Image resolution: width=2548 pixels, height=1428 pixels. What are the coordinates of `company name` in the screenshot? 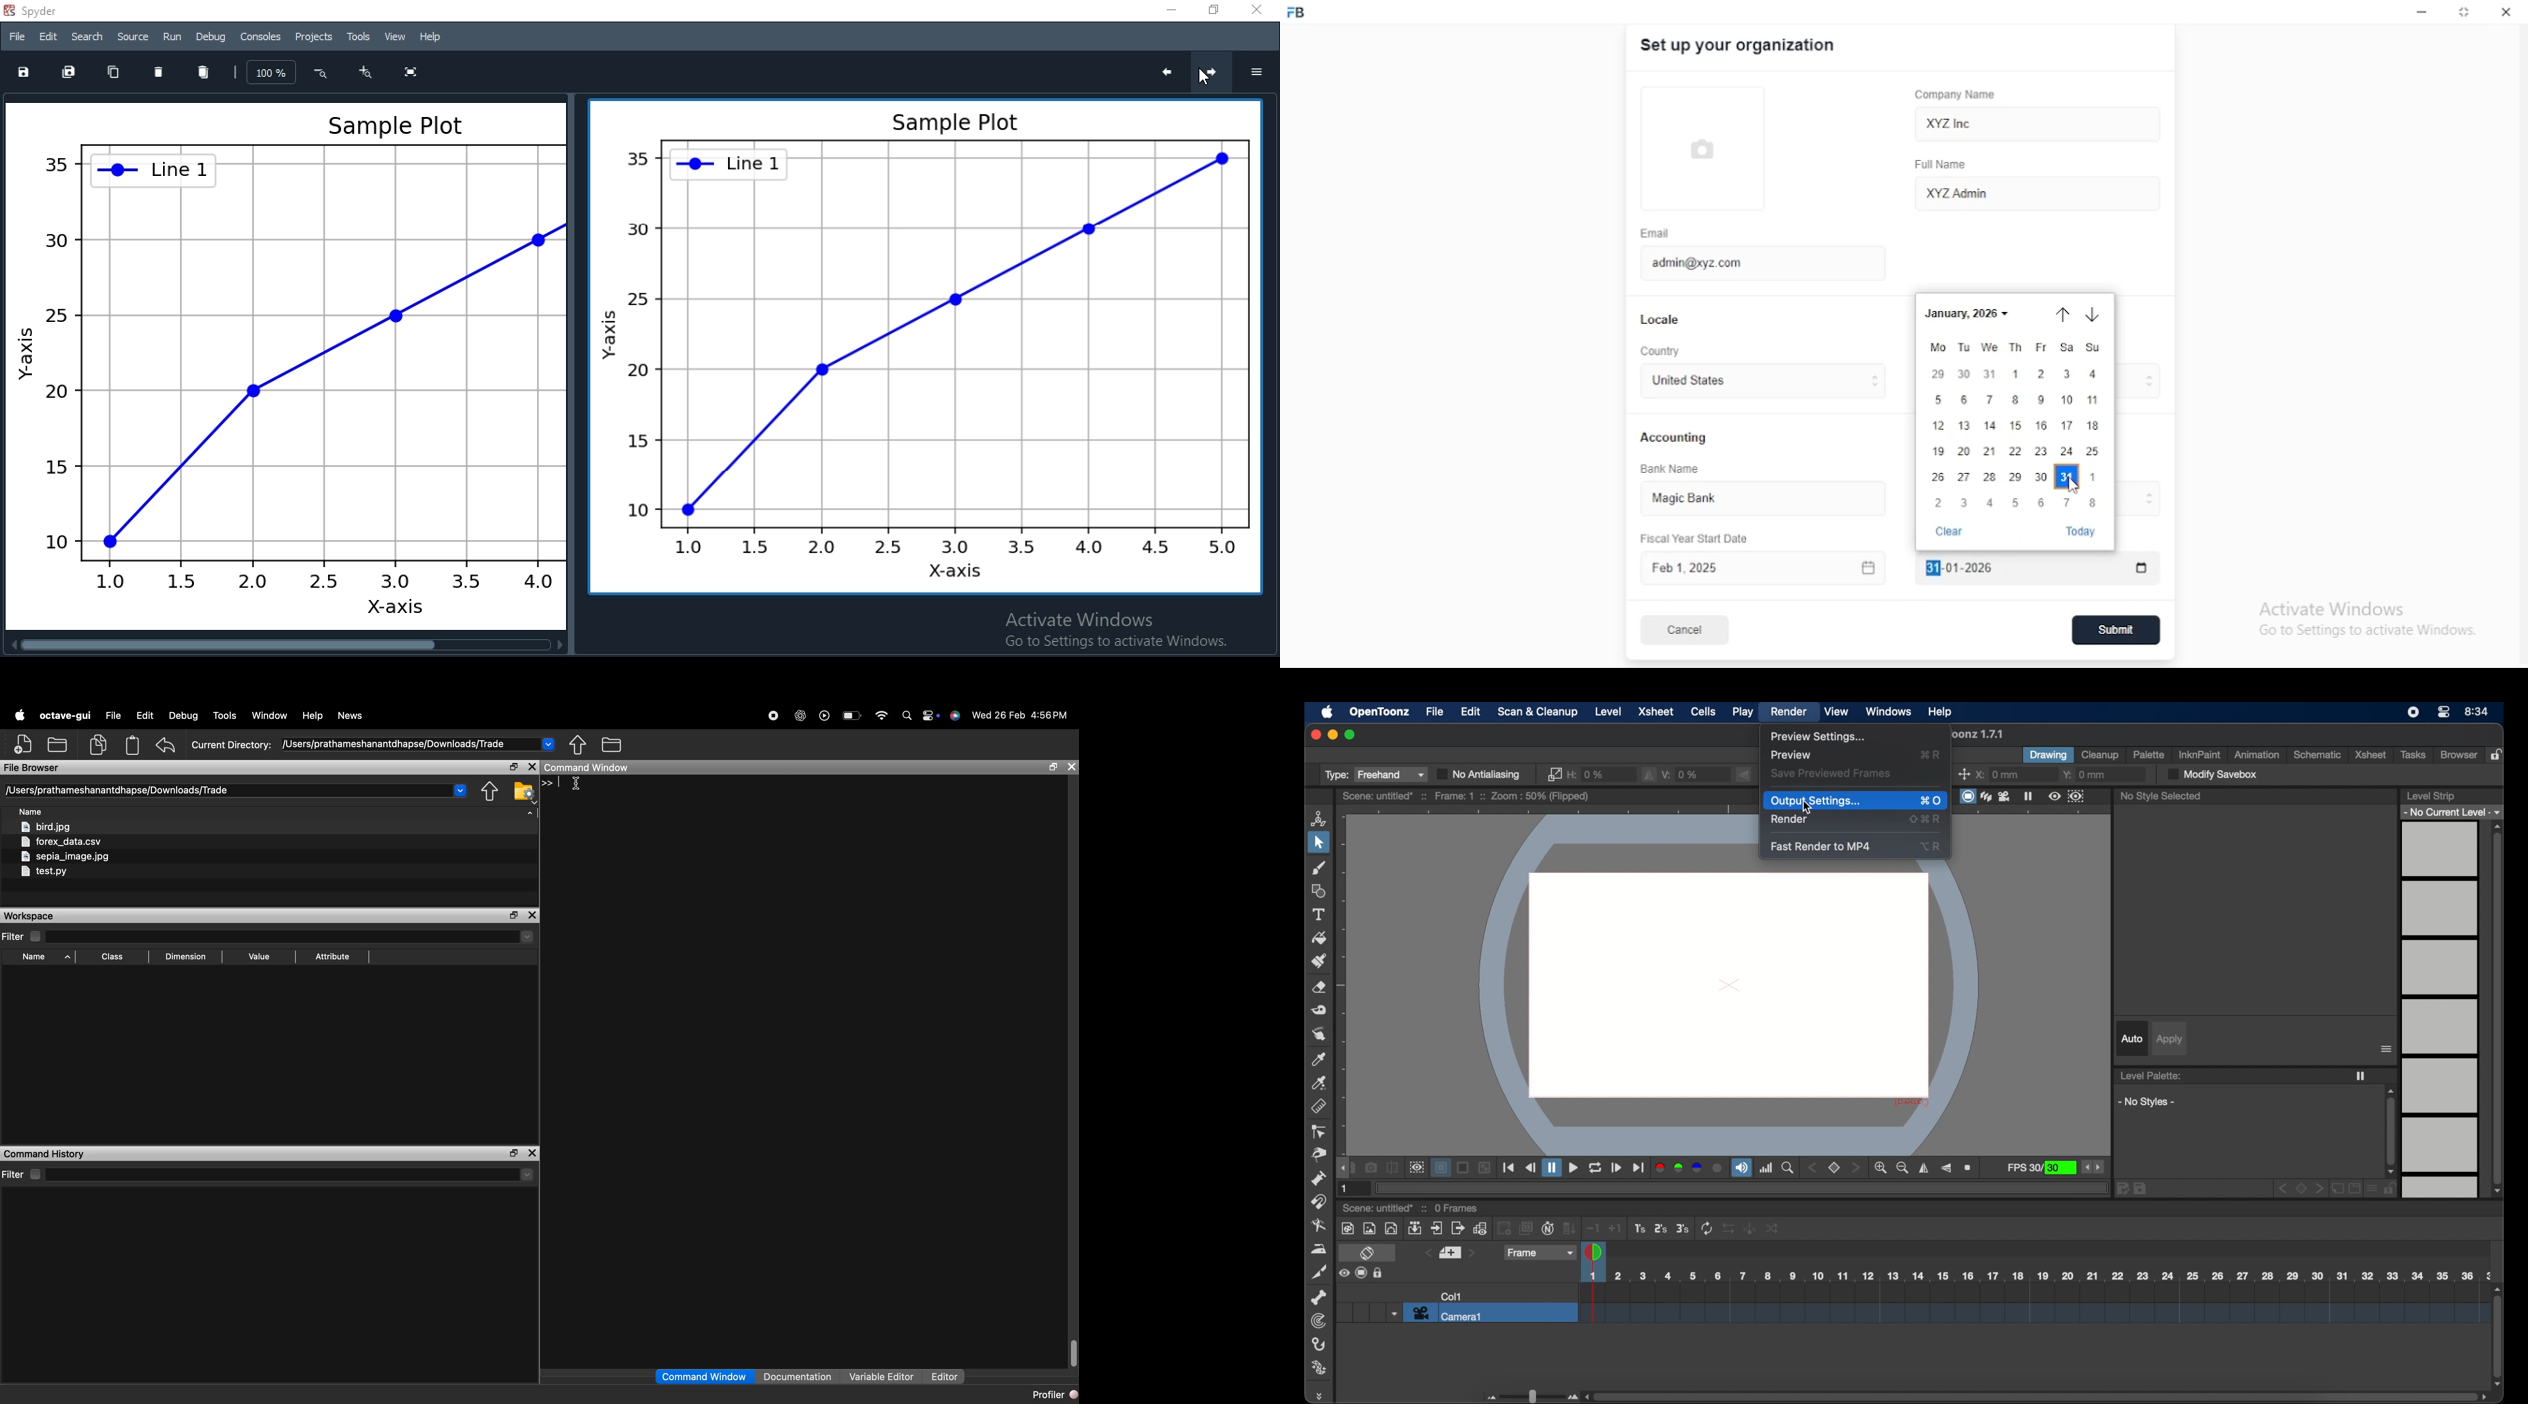 It's located at (1955, 95).